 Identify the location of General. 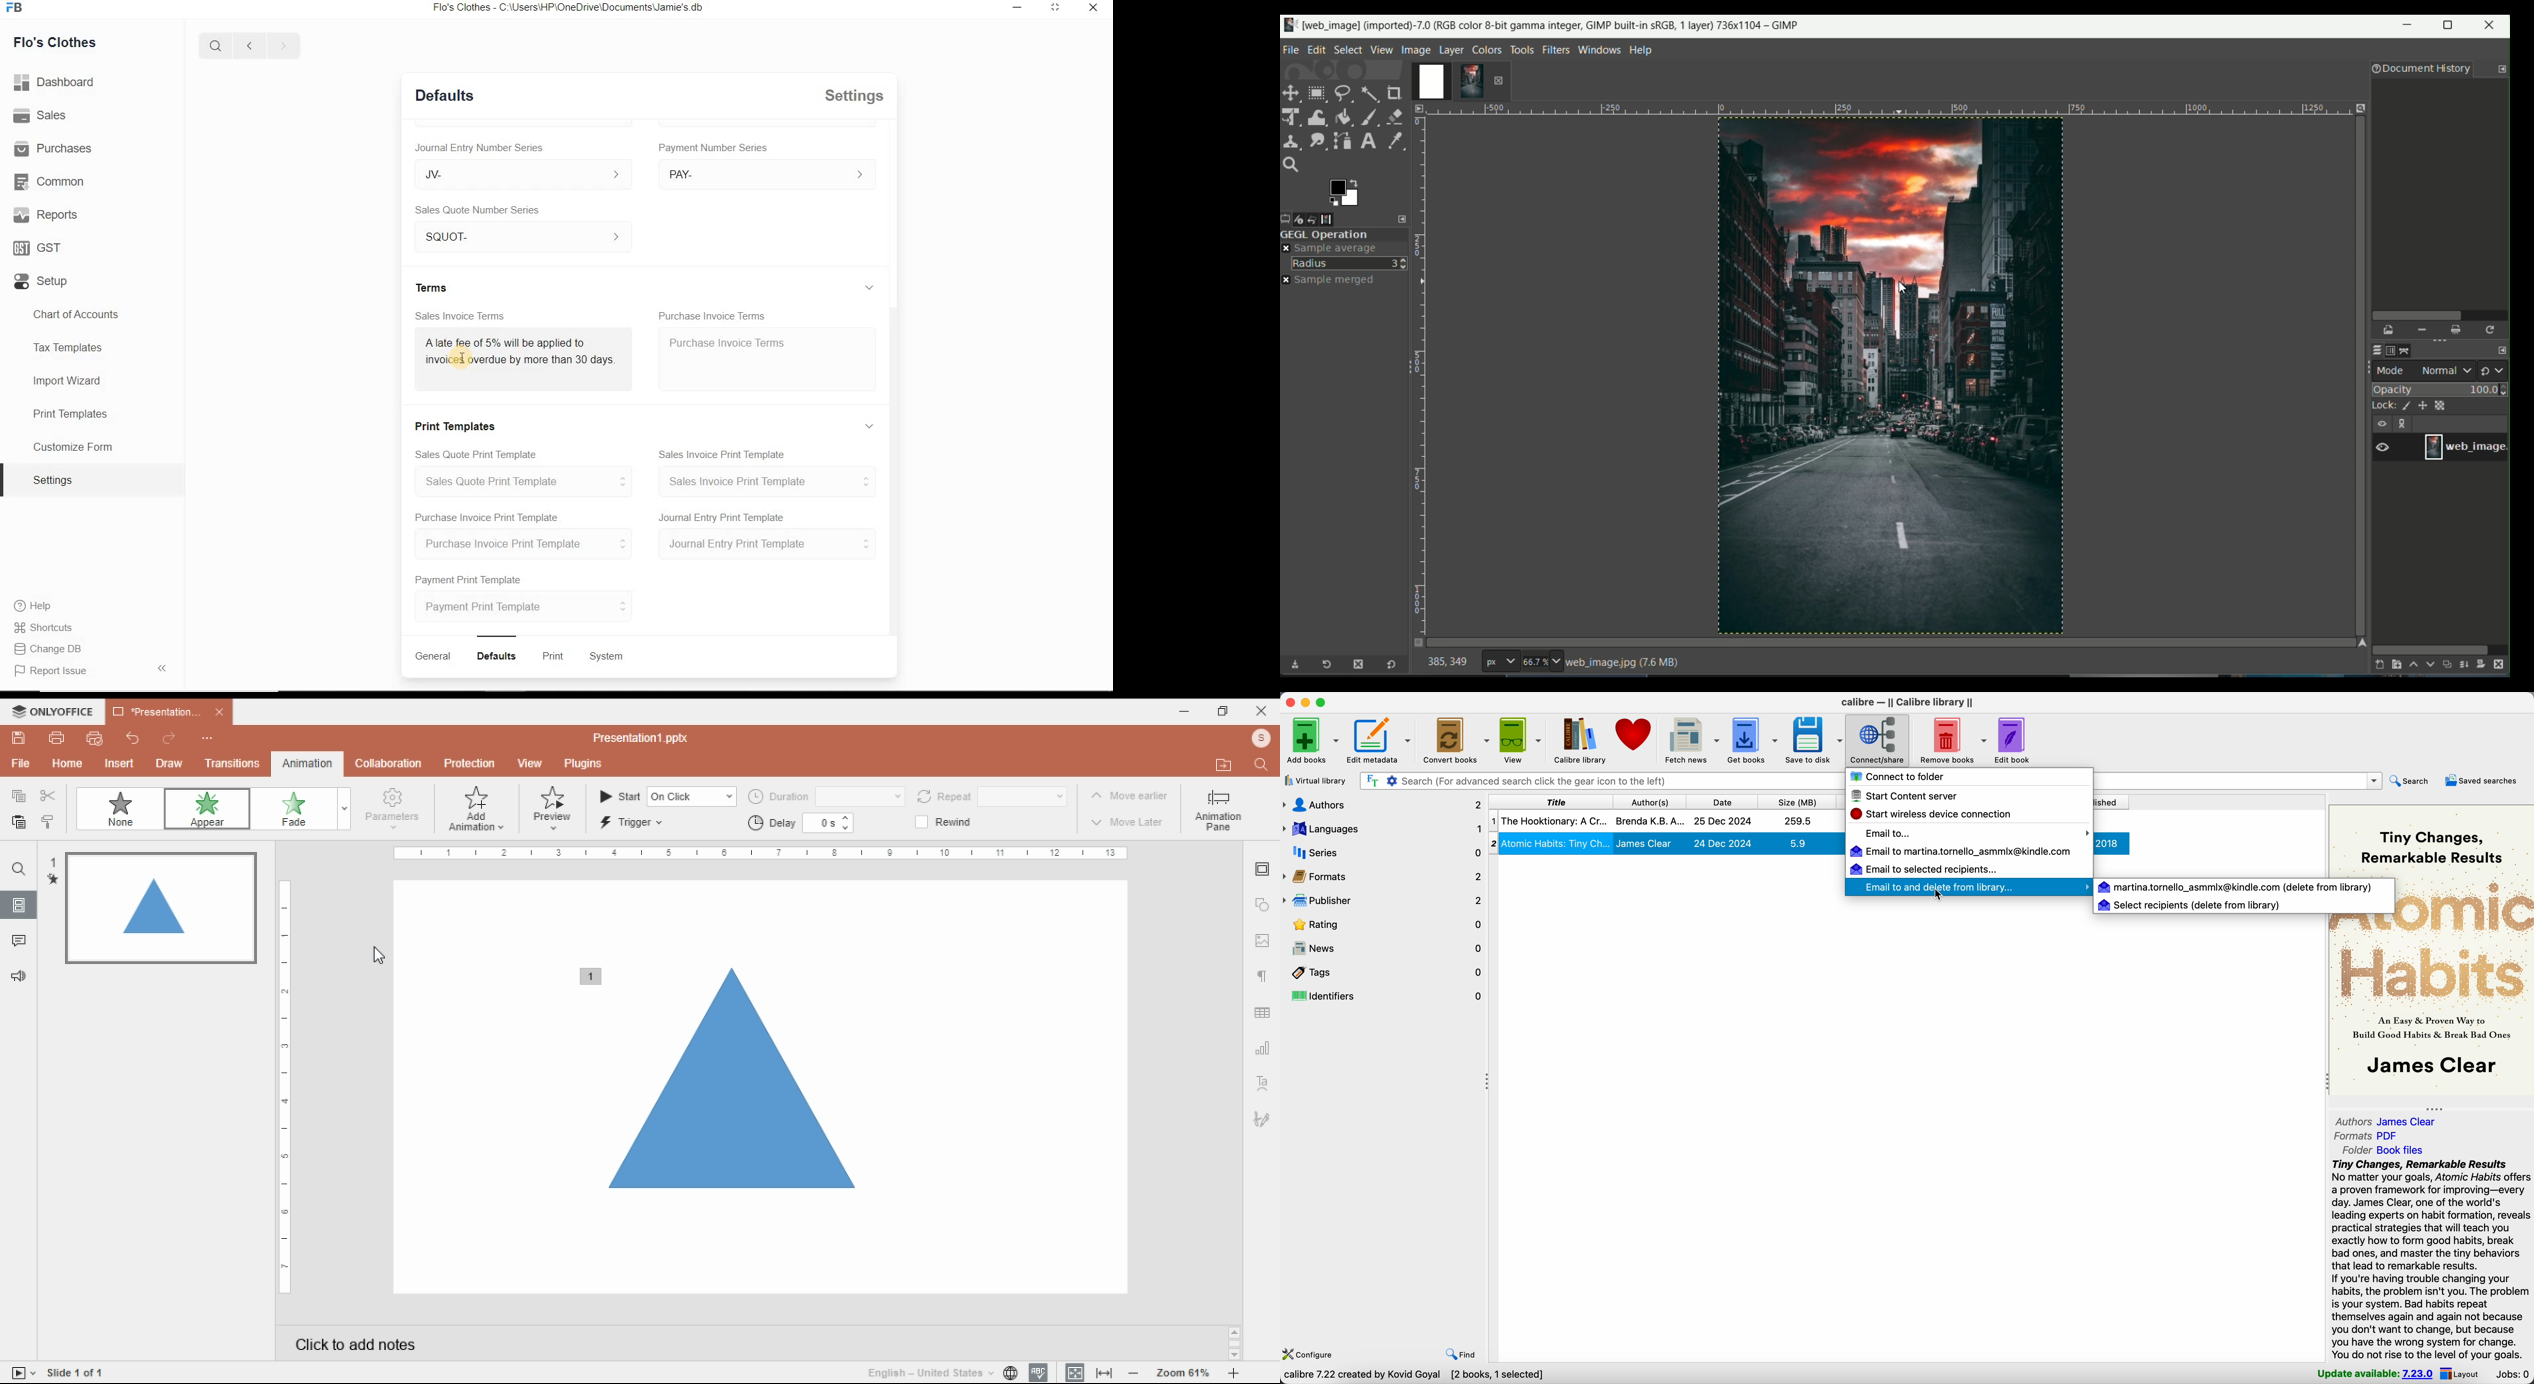
(433, 656).